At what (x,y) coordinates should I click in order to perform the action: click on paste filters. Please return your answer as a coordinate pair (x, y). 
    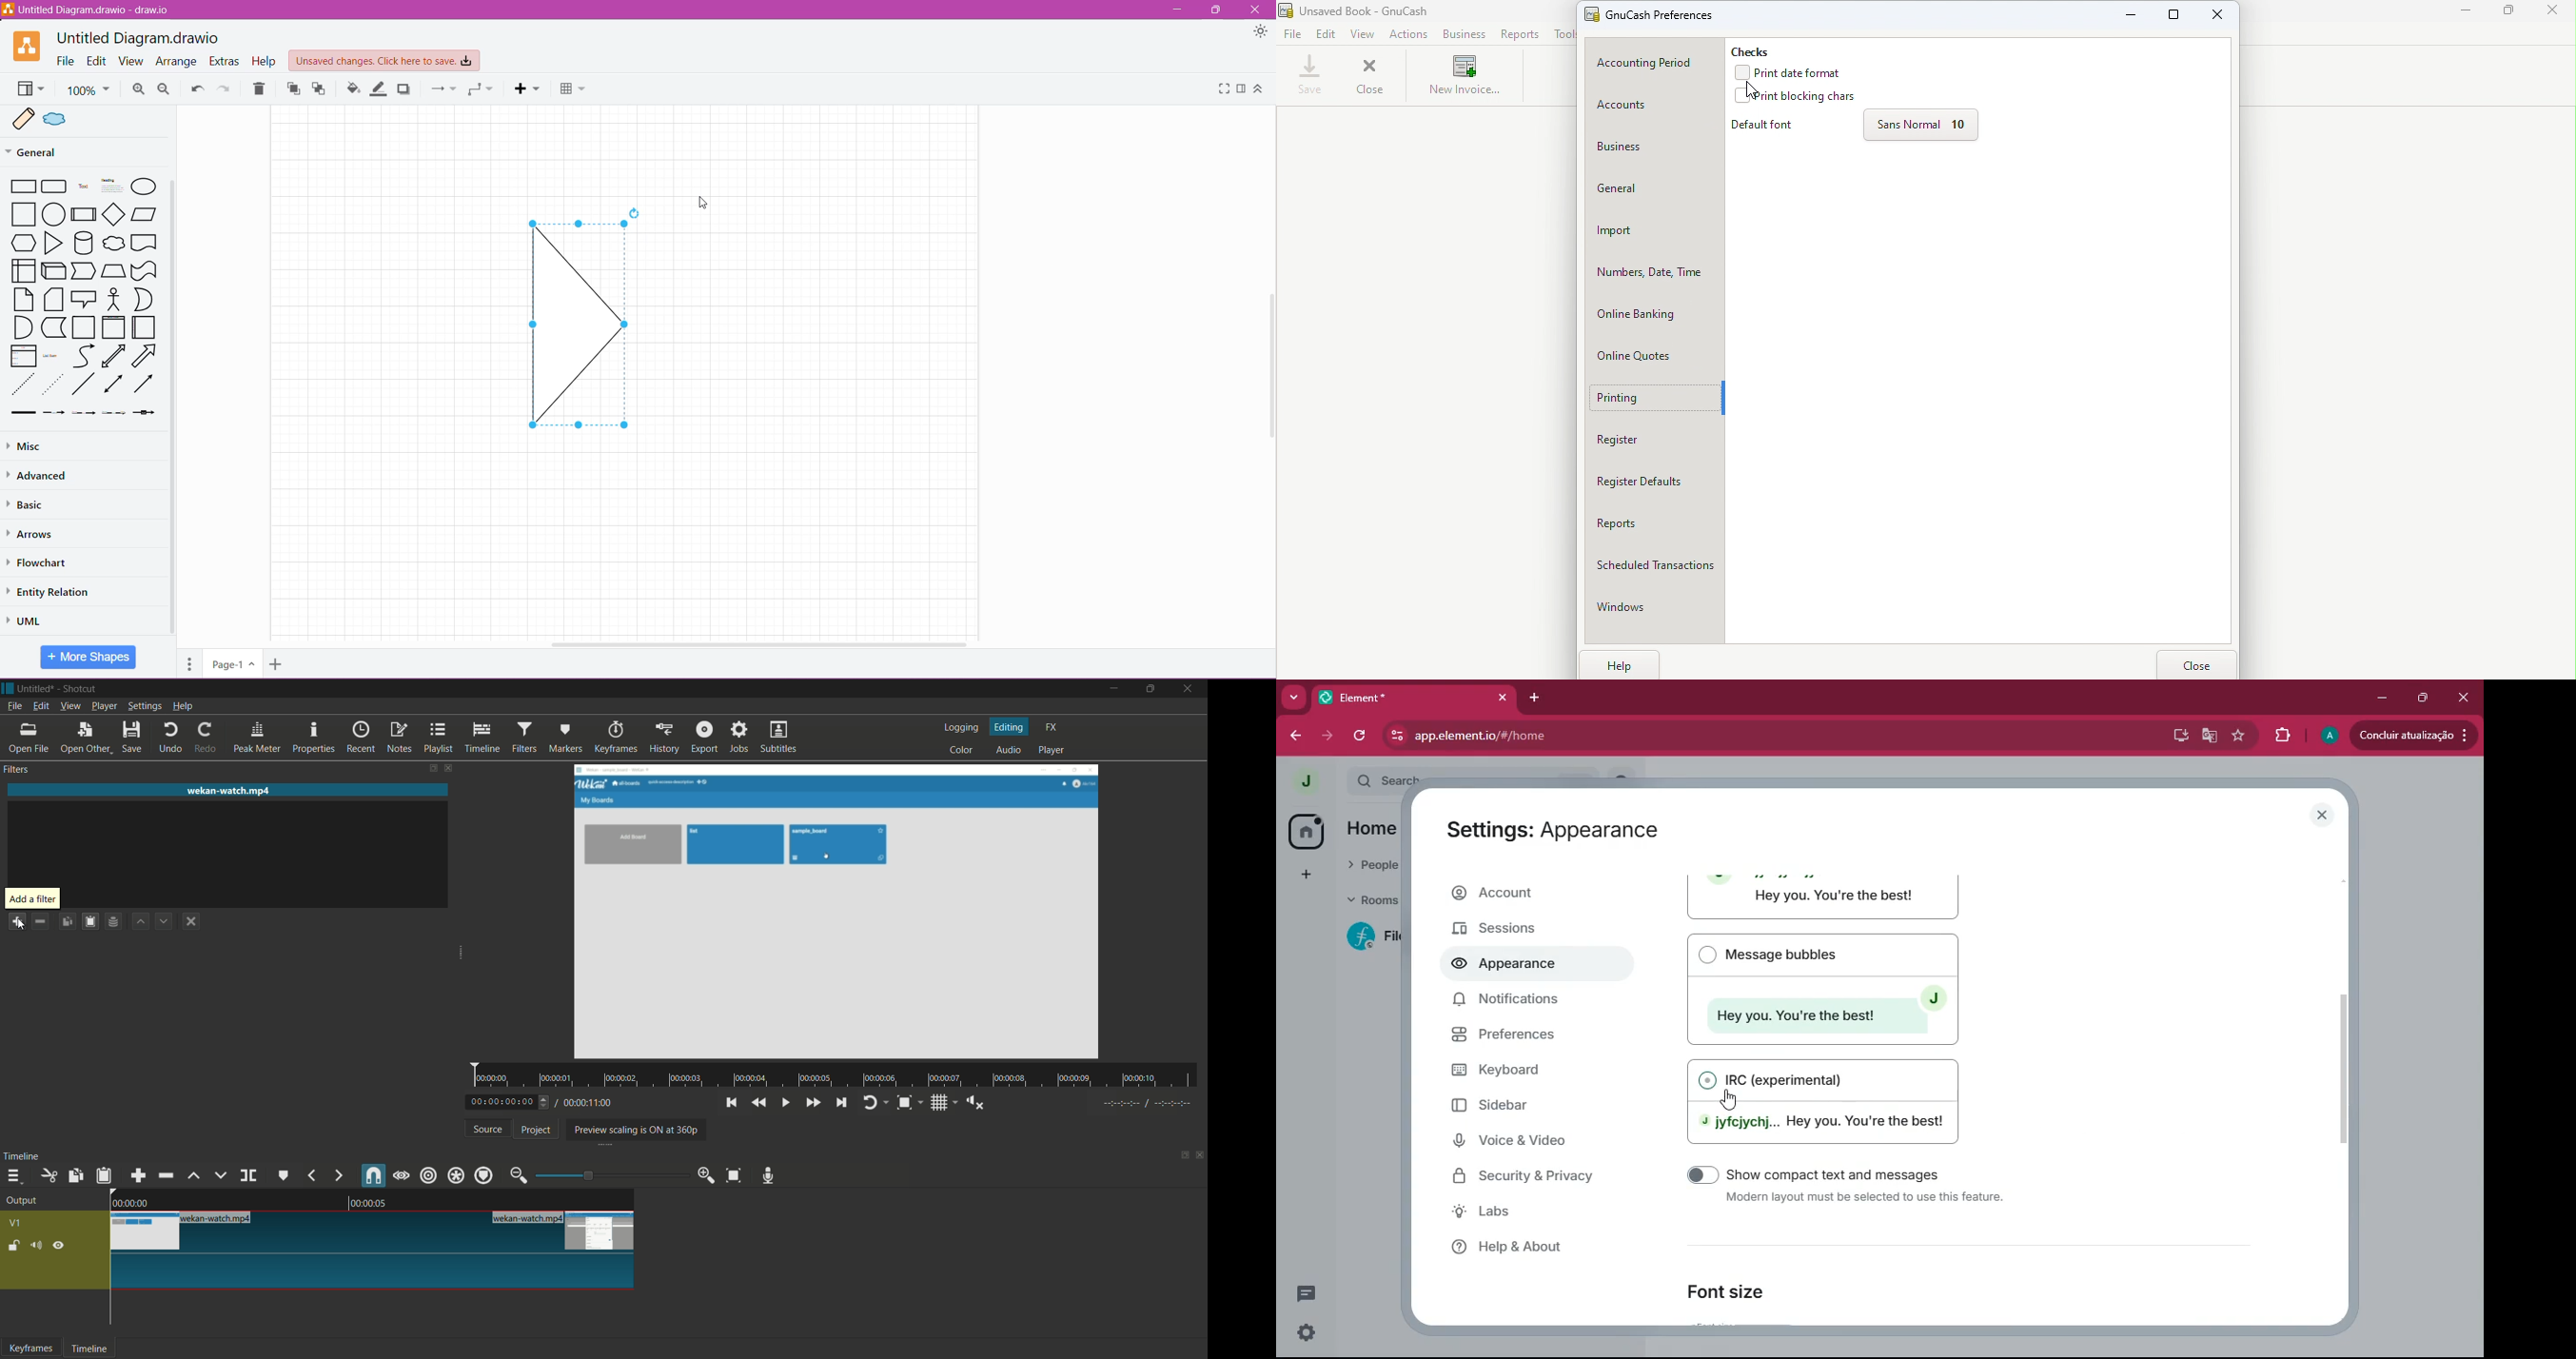
    Looking at the image, I should click on (90, 922).